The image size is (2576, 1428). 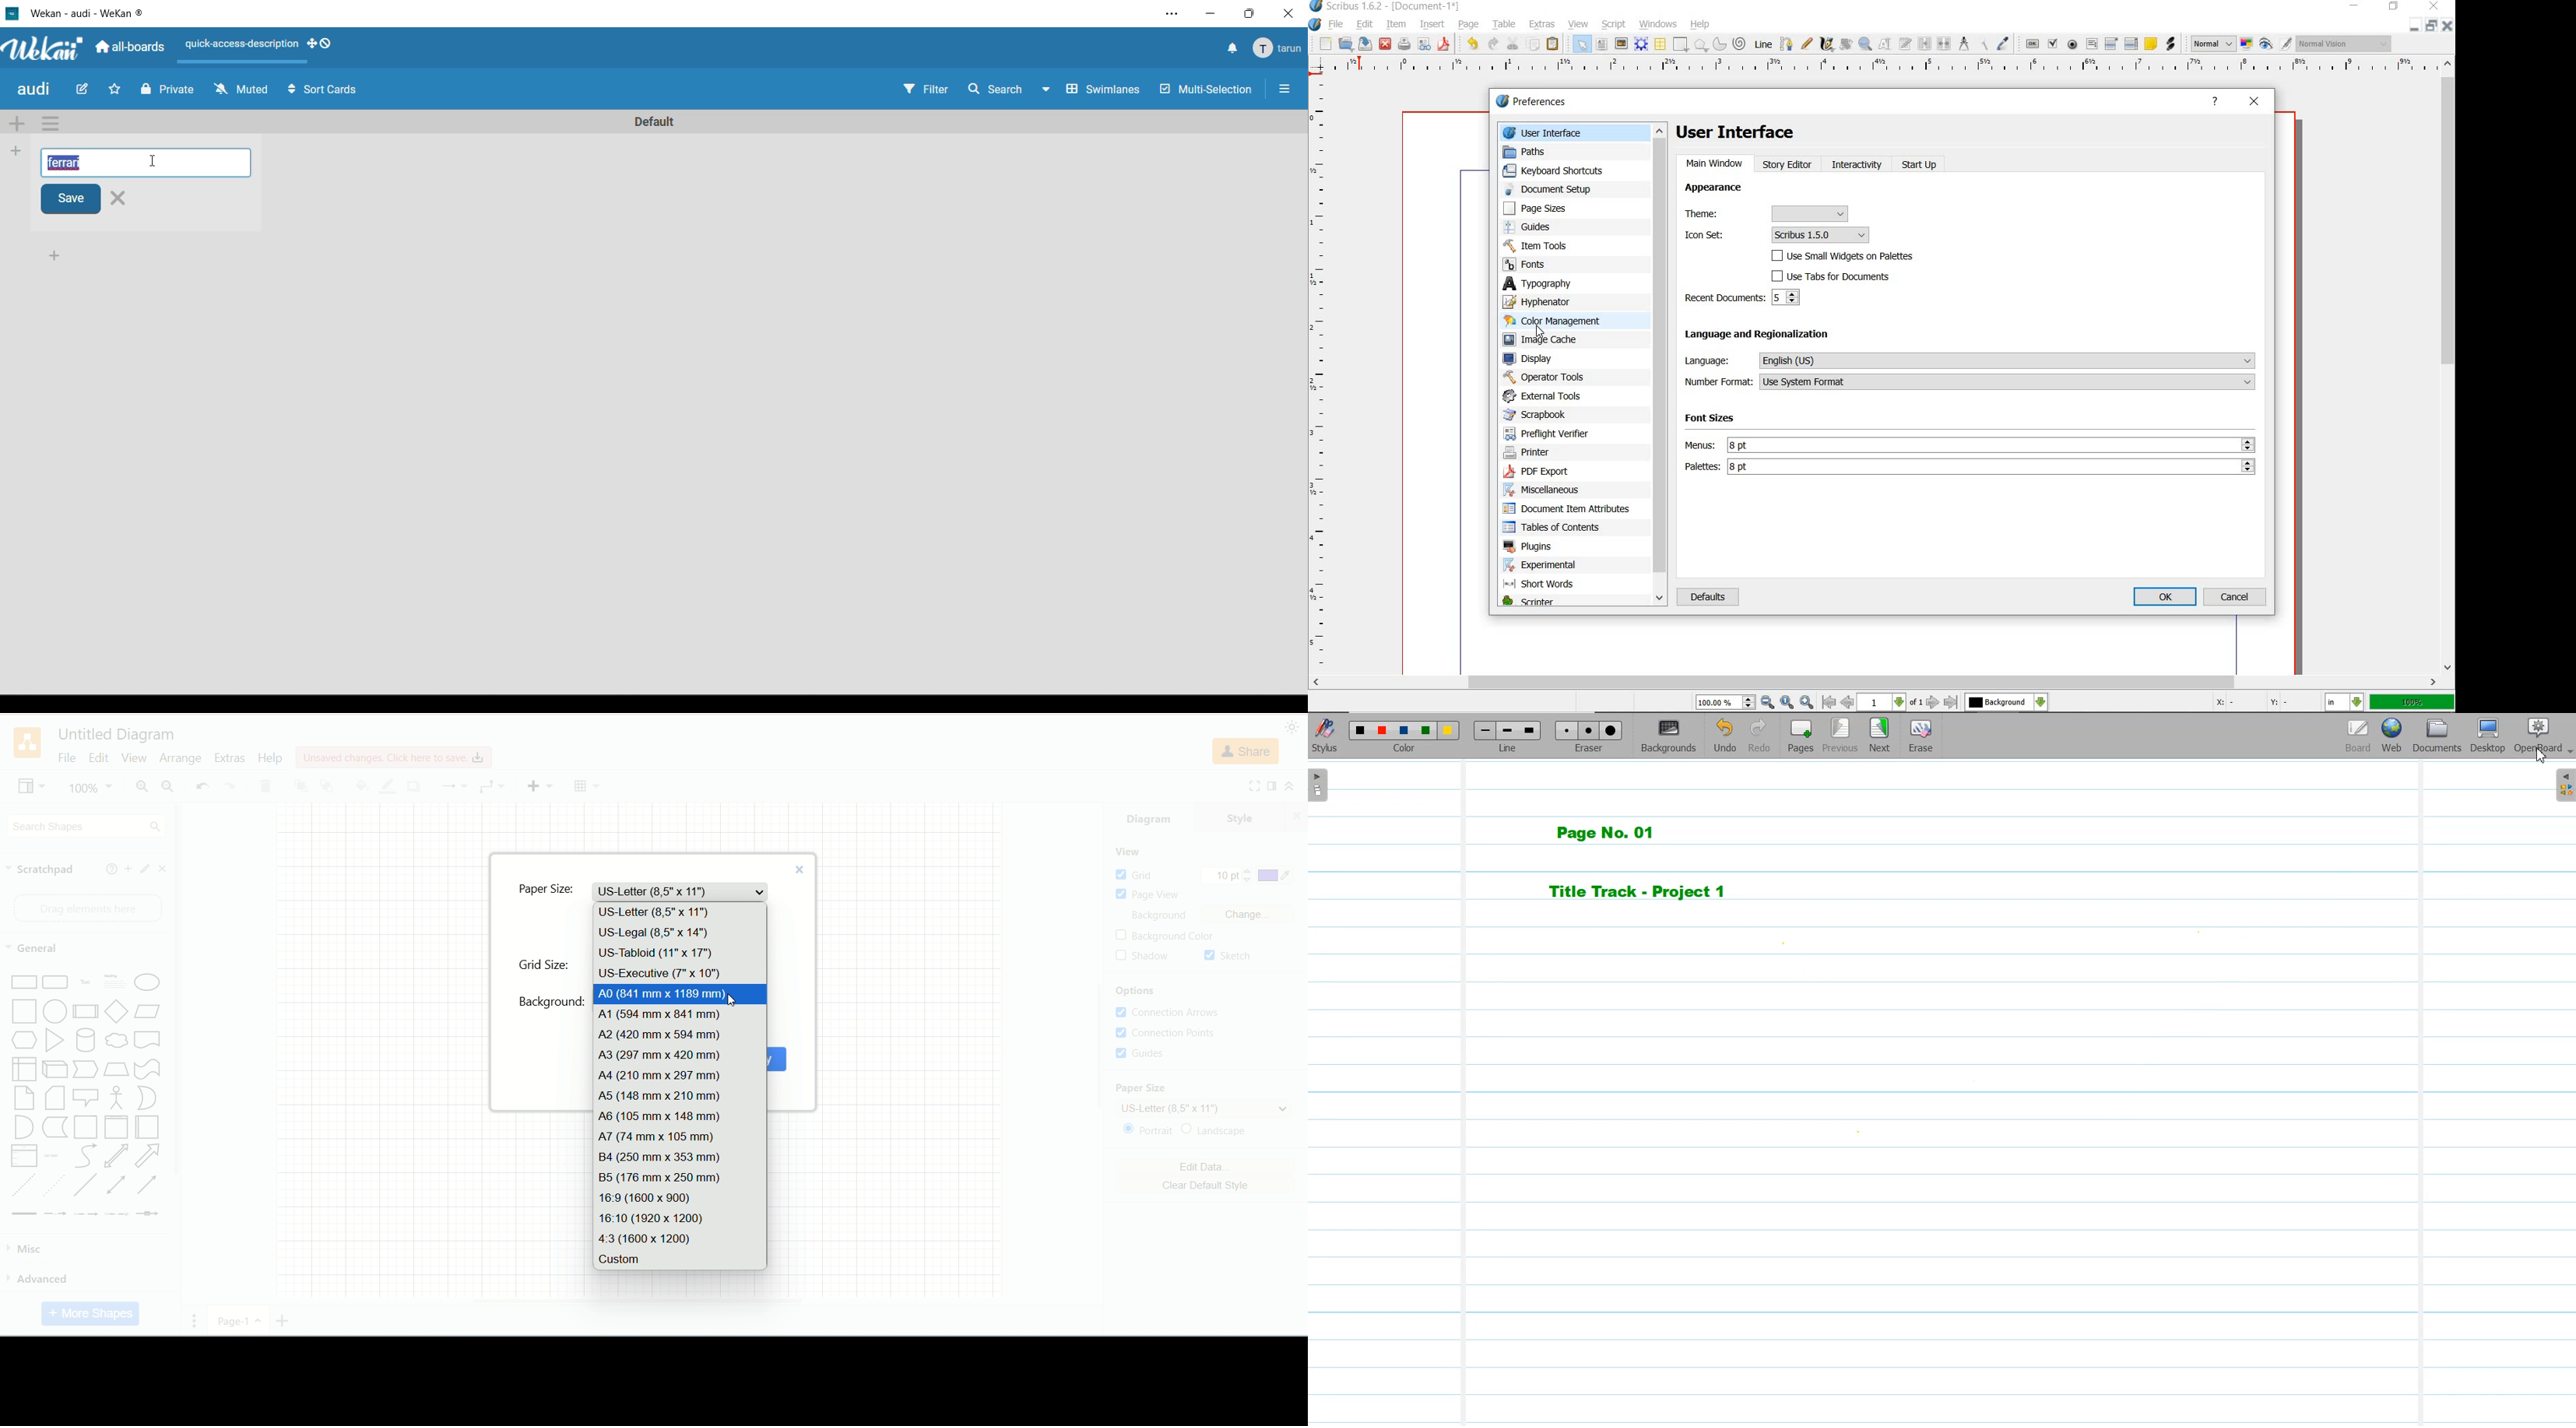 I want to click on Trapezoid, so click(x=116, y=1070).